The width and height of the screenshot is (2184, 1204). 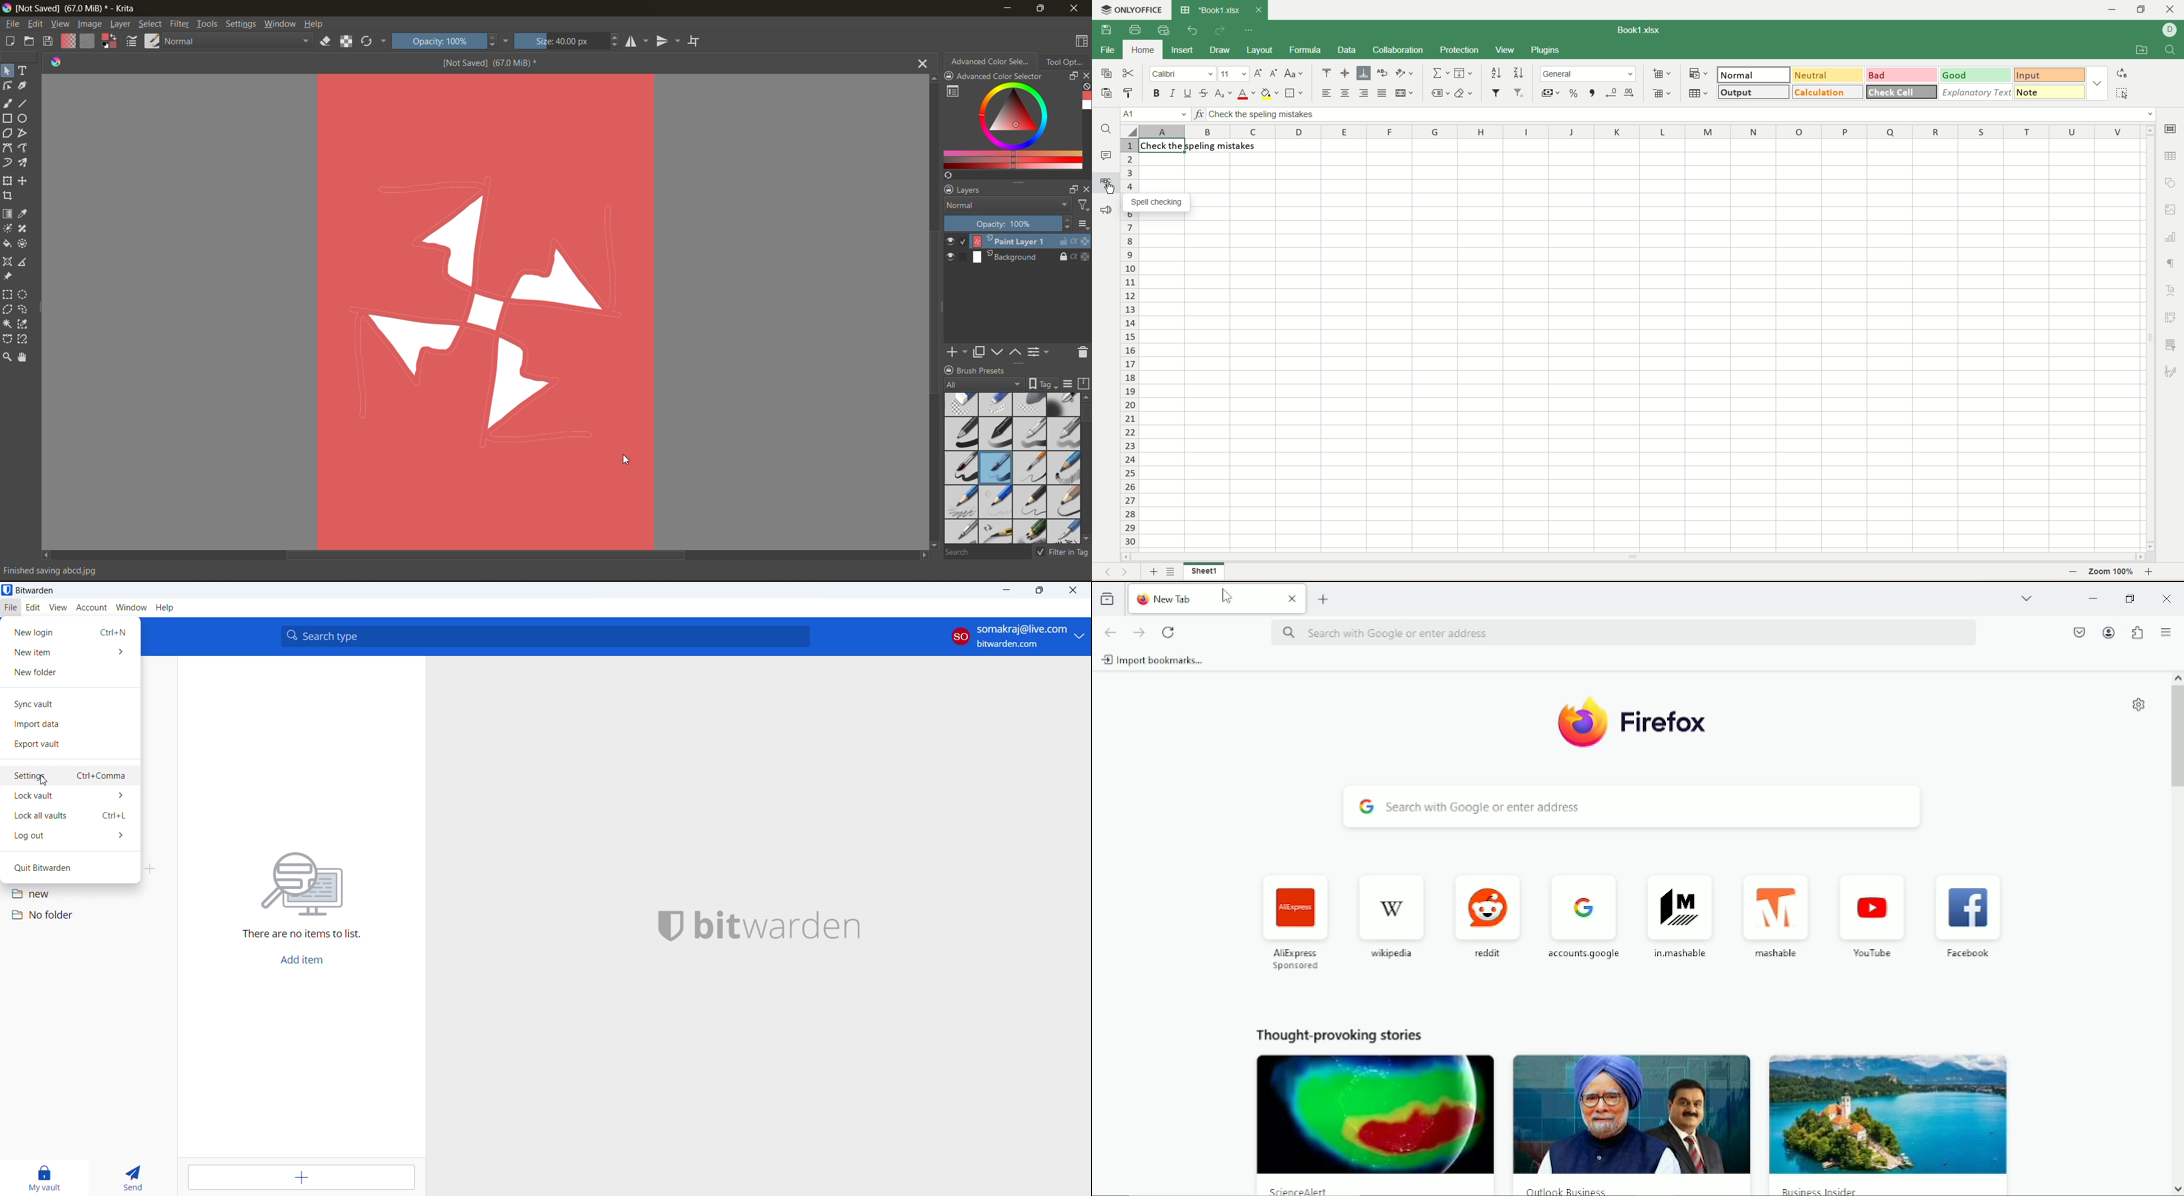 I want to click on fill patterns, so click(x=90, y=40).